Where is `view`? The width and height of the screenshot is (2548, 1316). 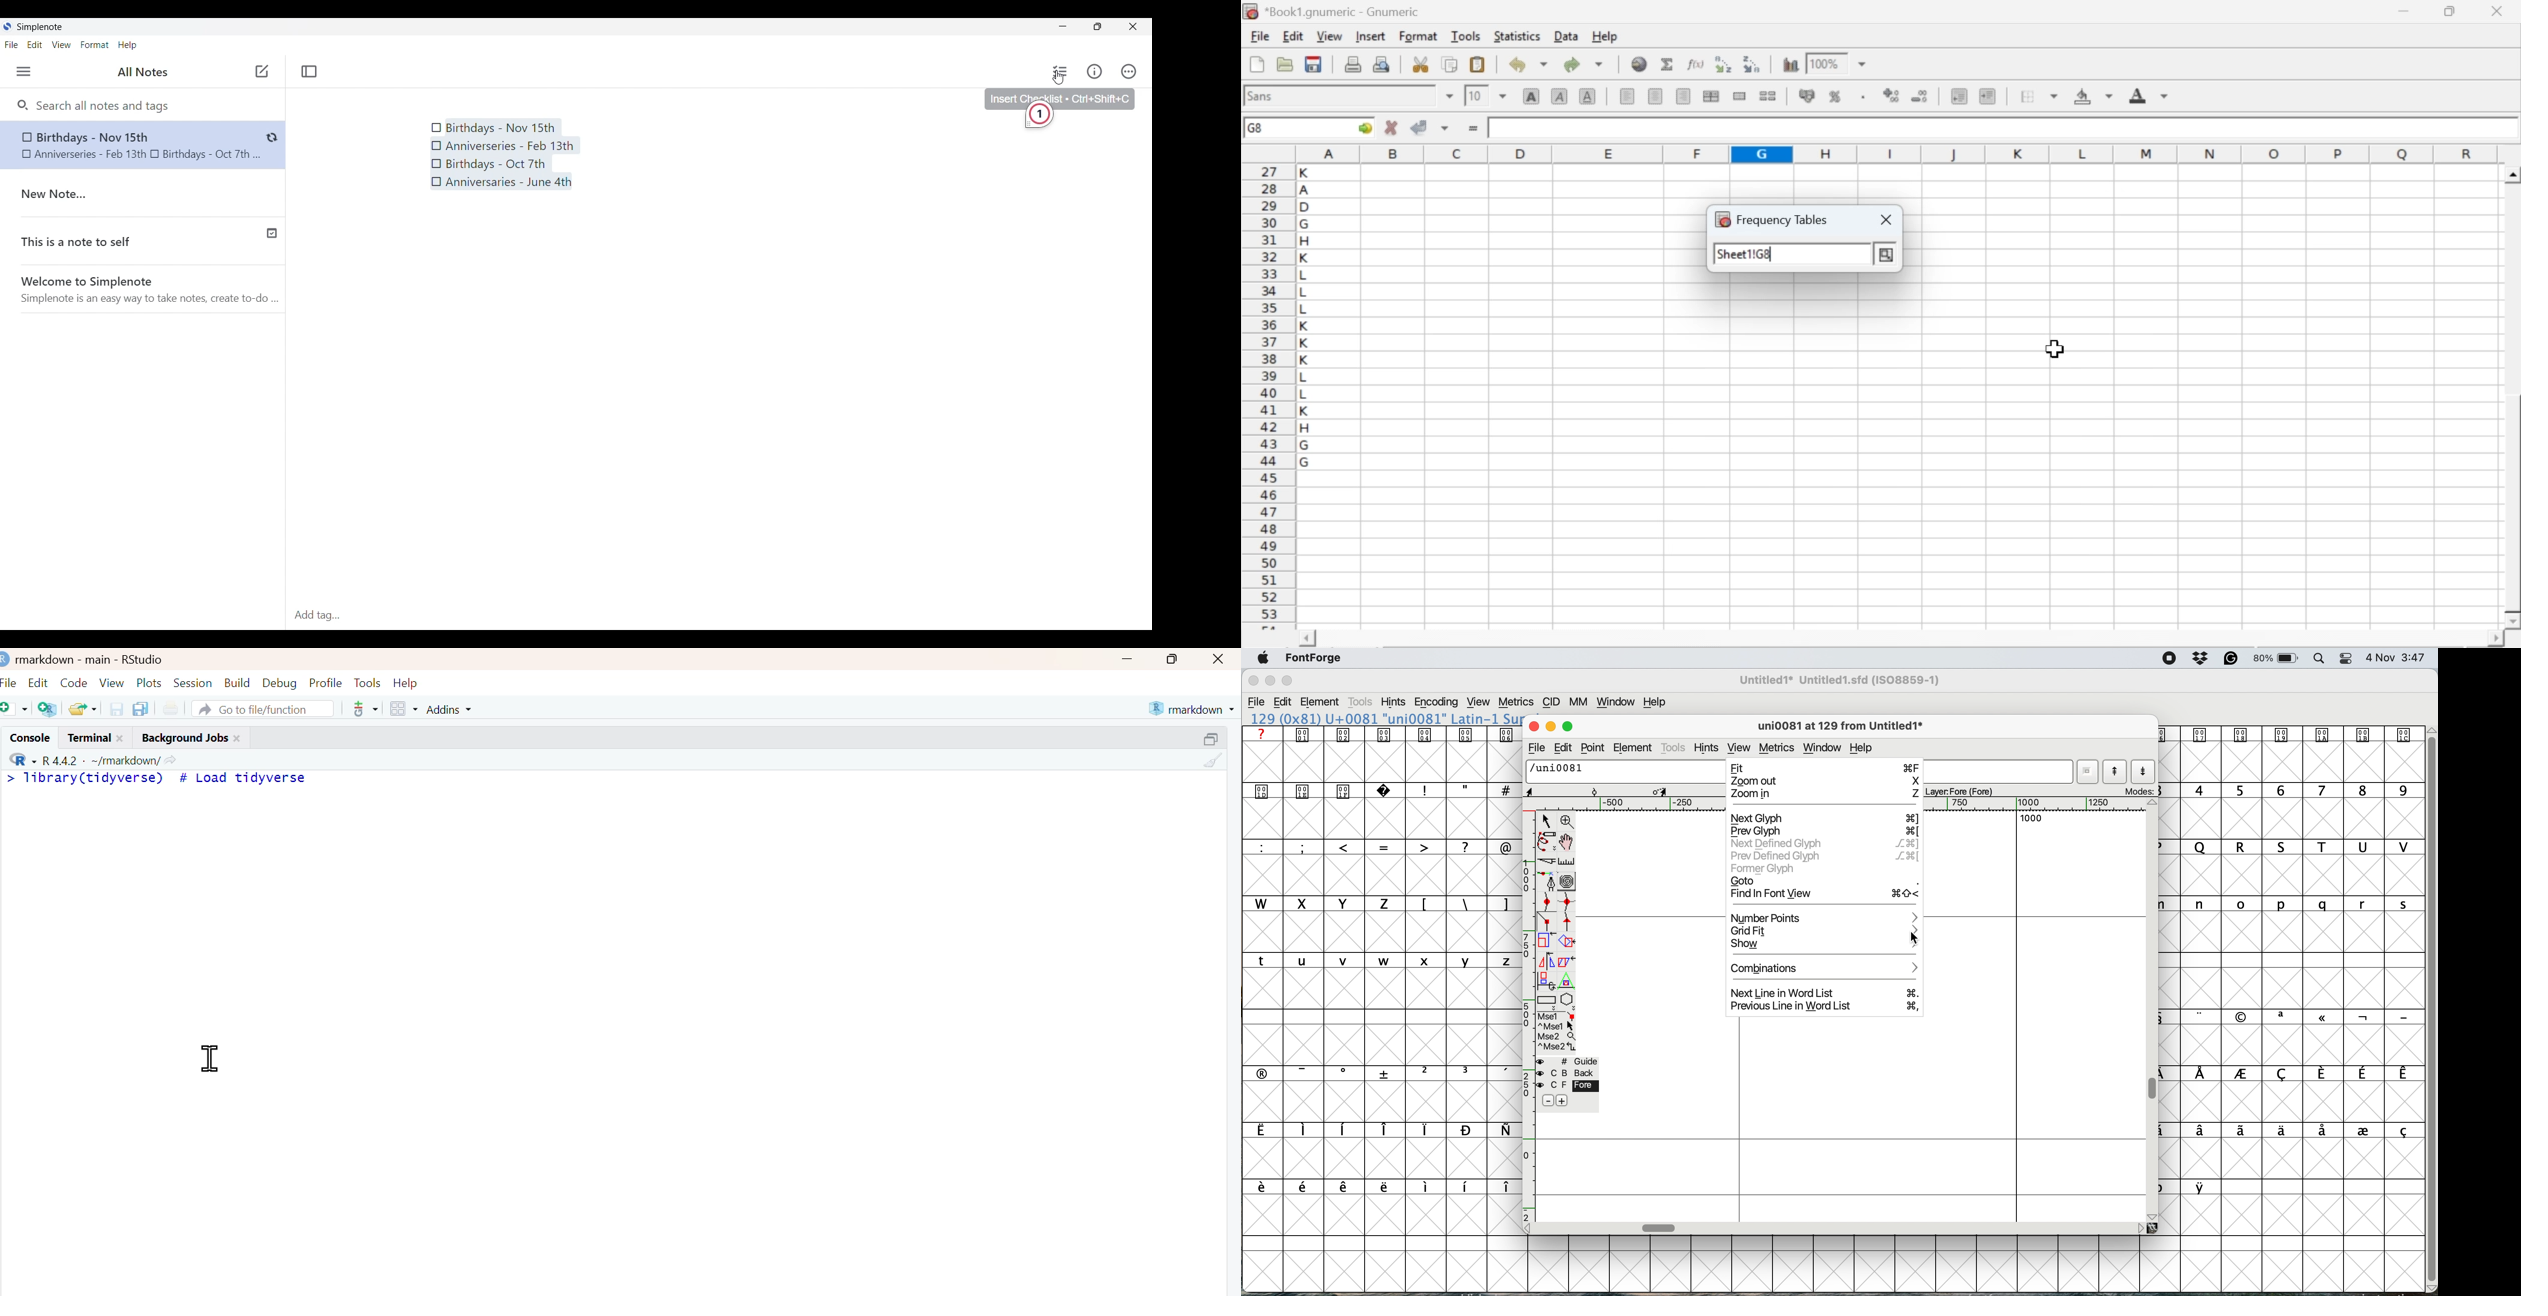 view is located at coordinates (1739, 744).